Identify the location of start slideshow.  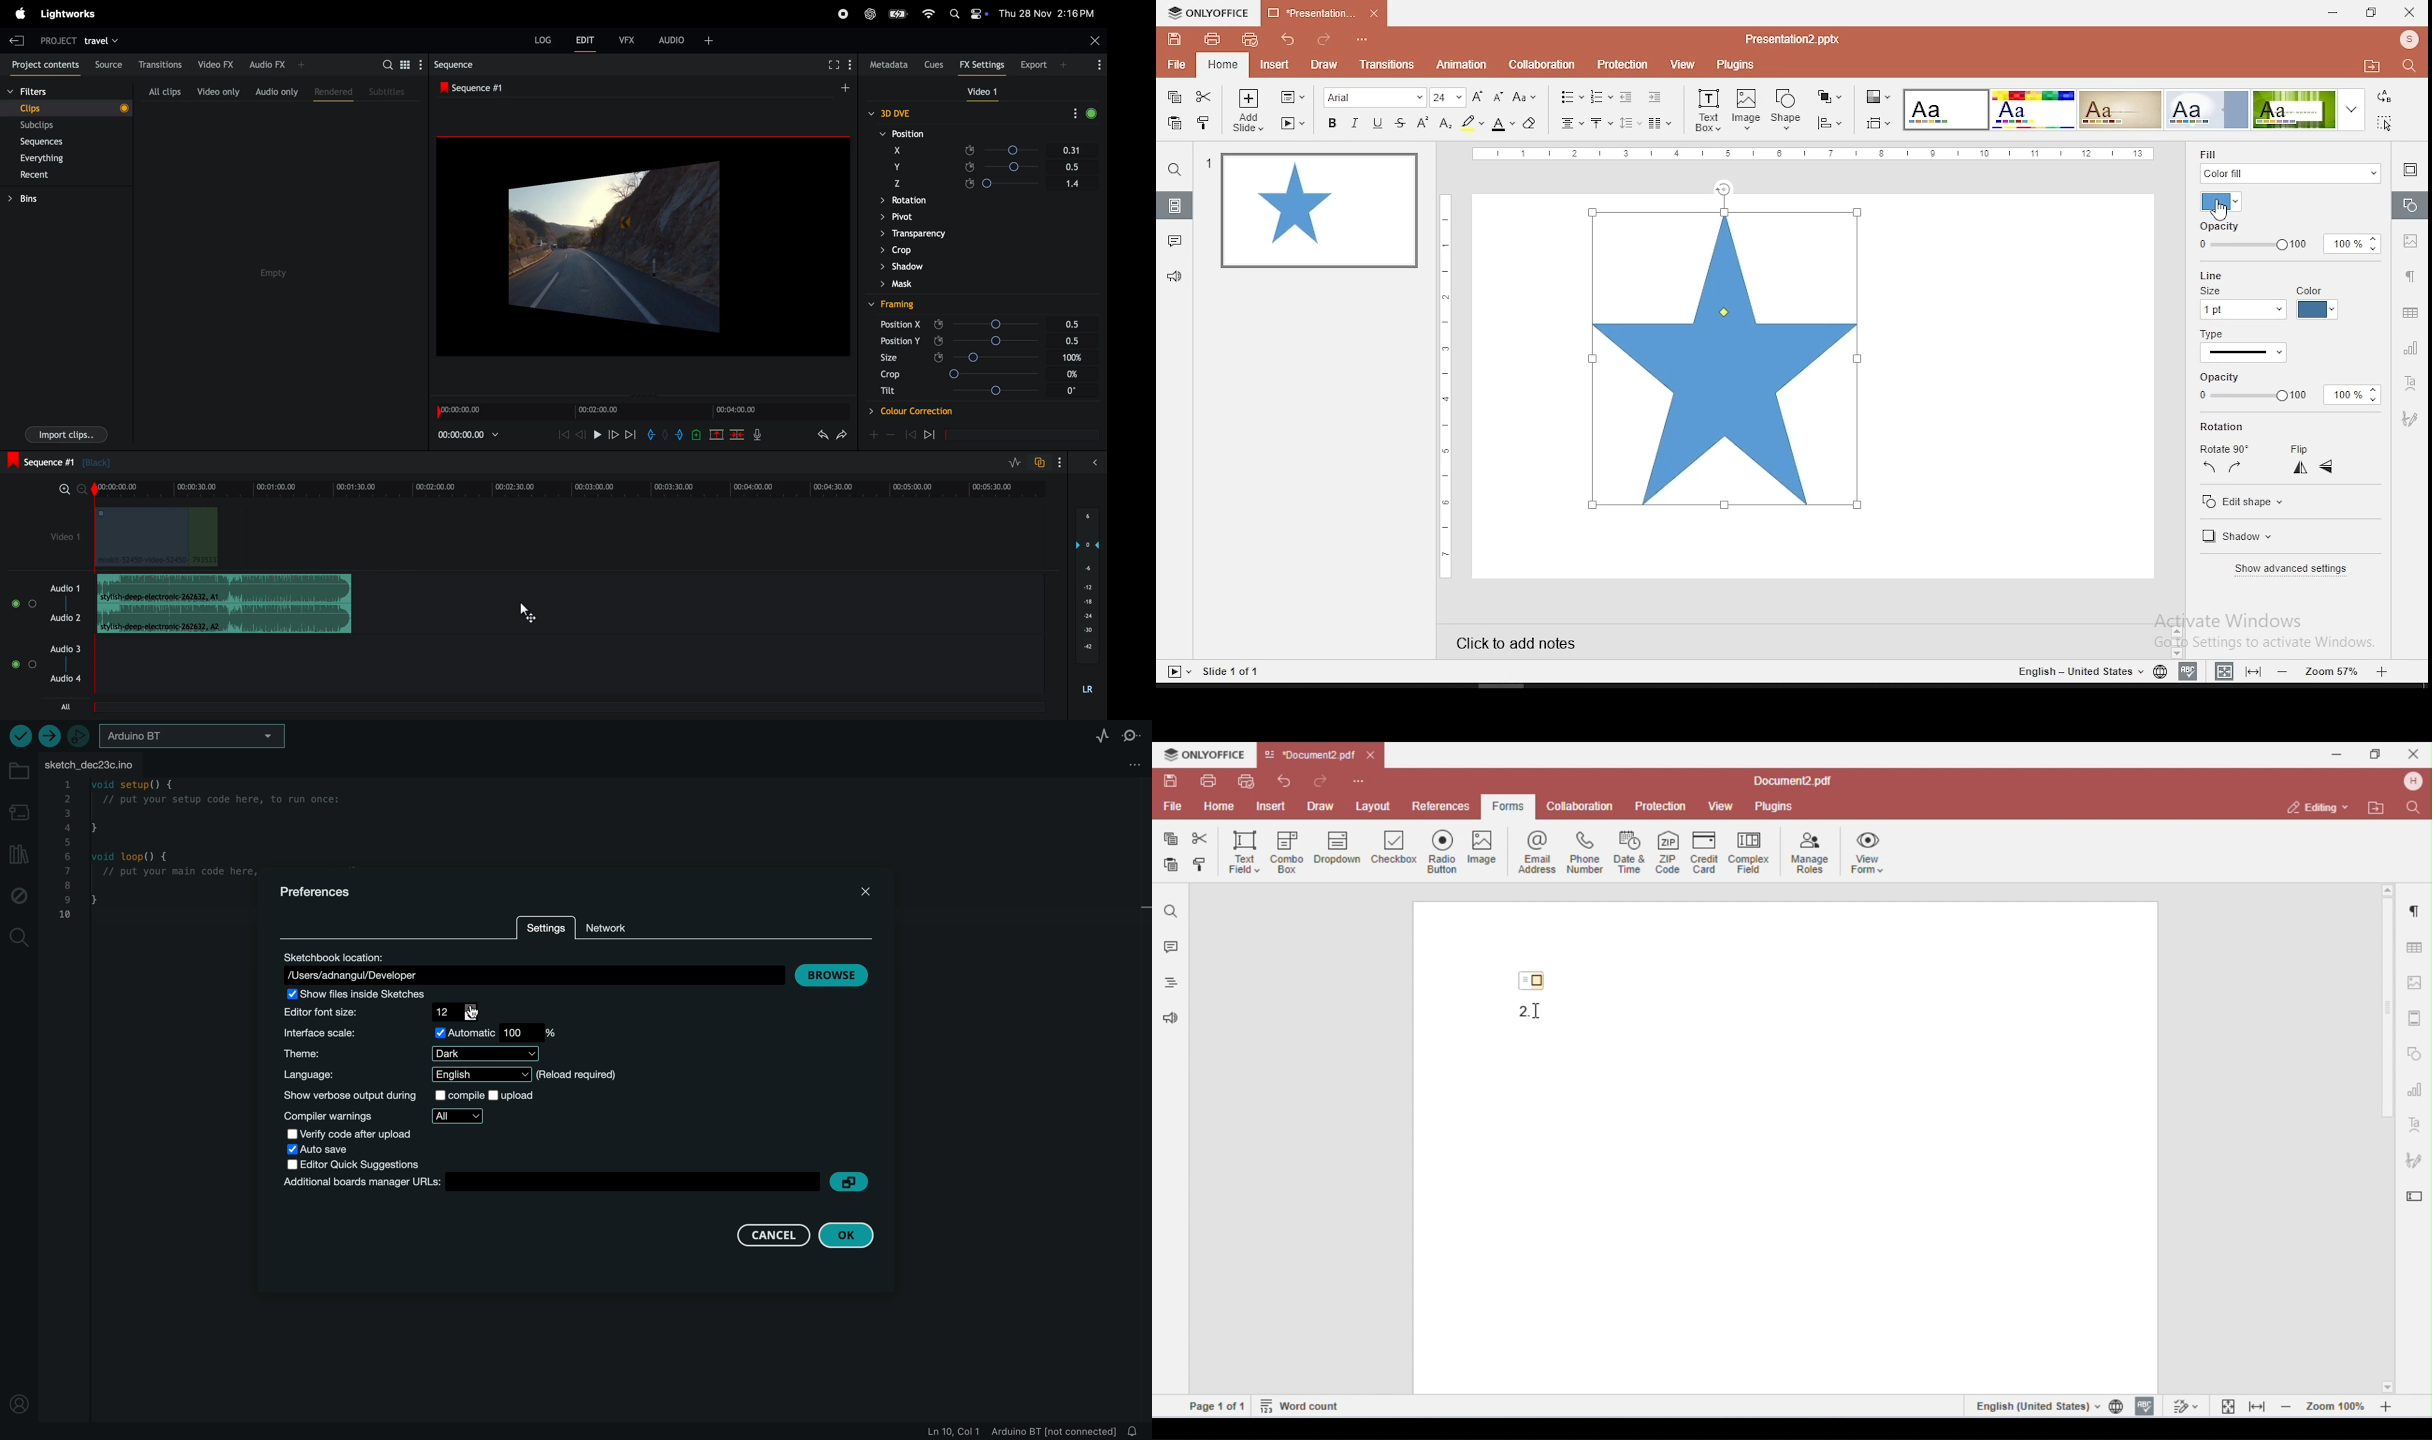
(1178, 672).